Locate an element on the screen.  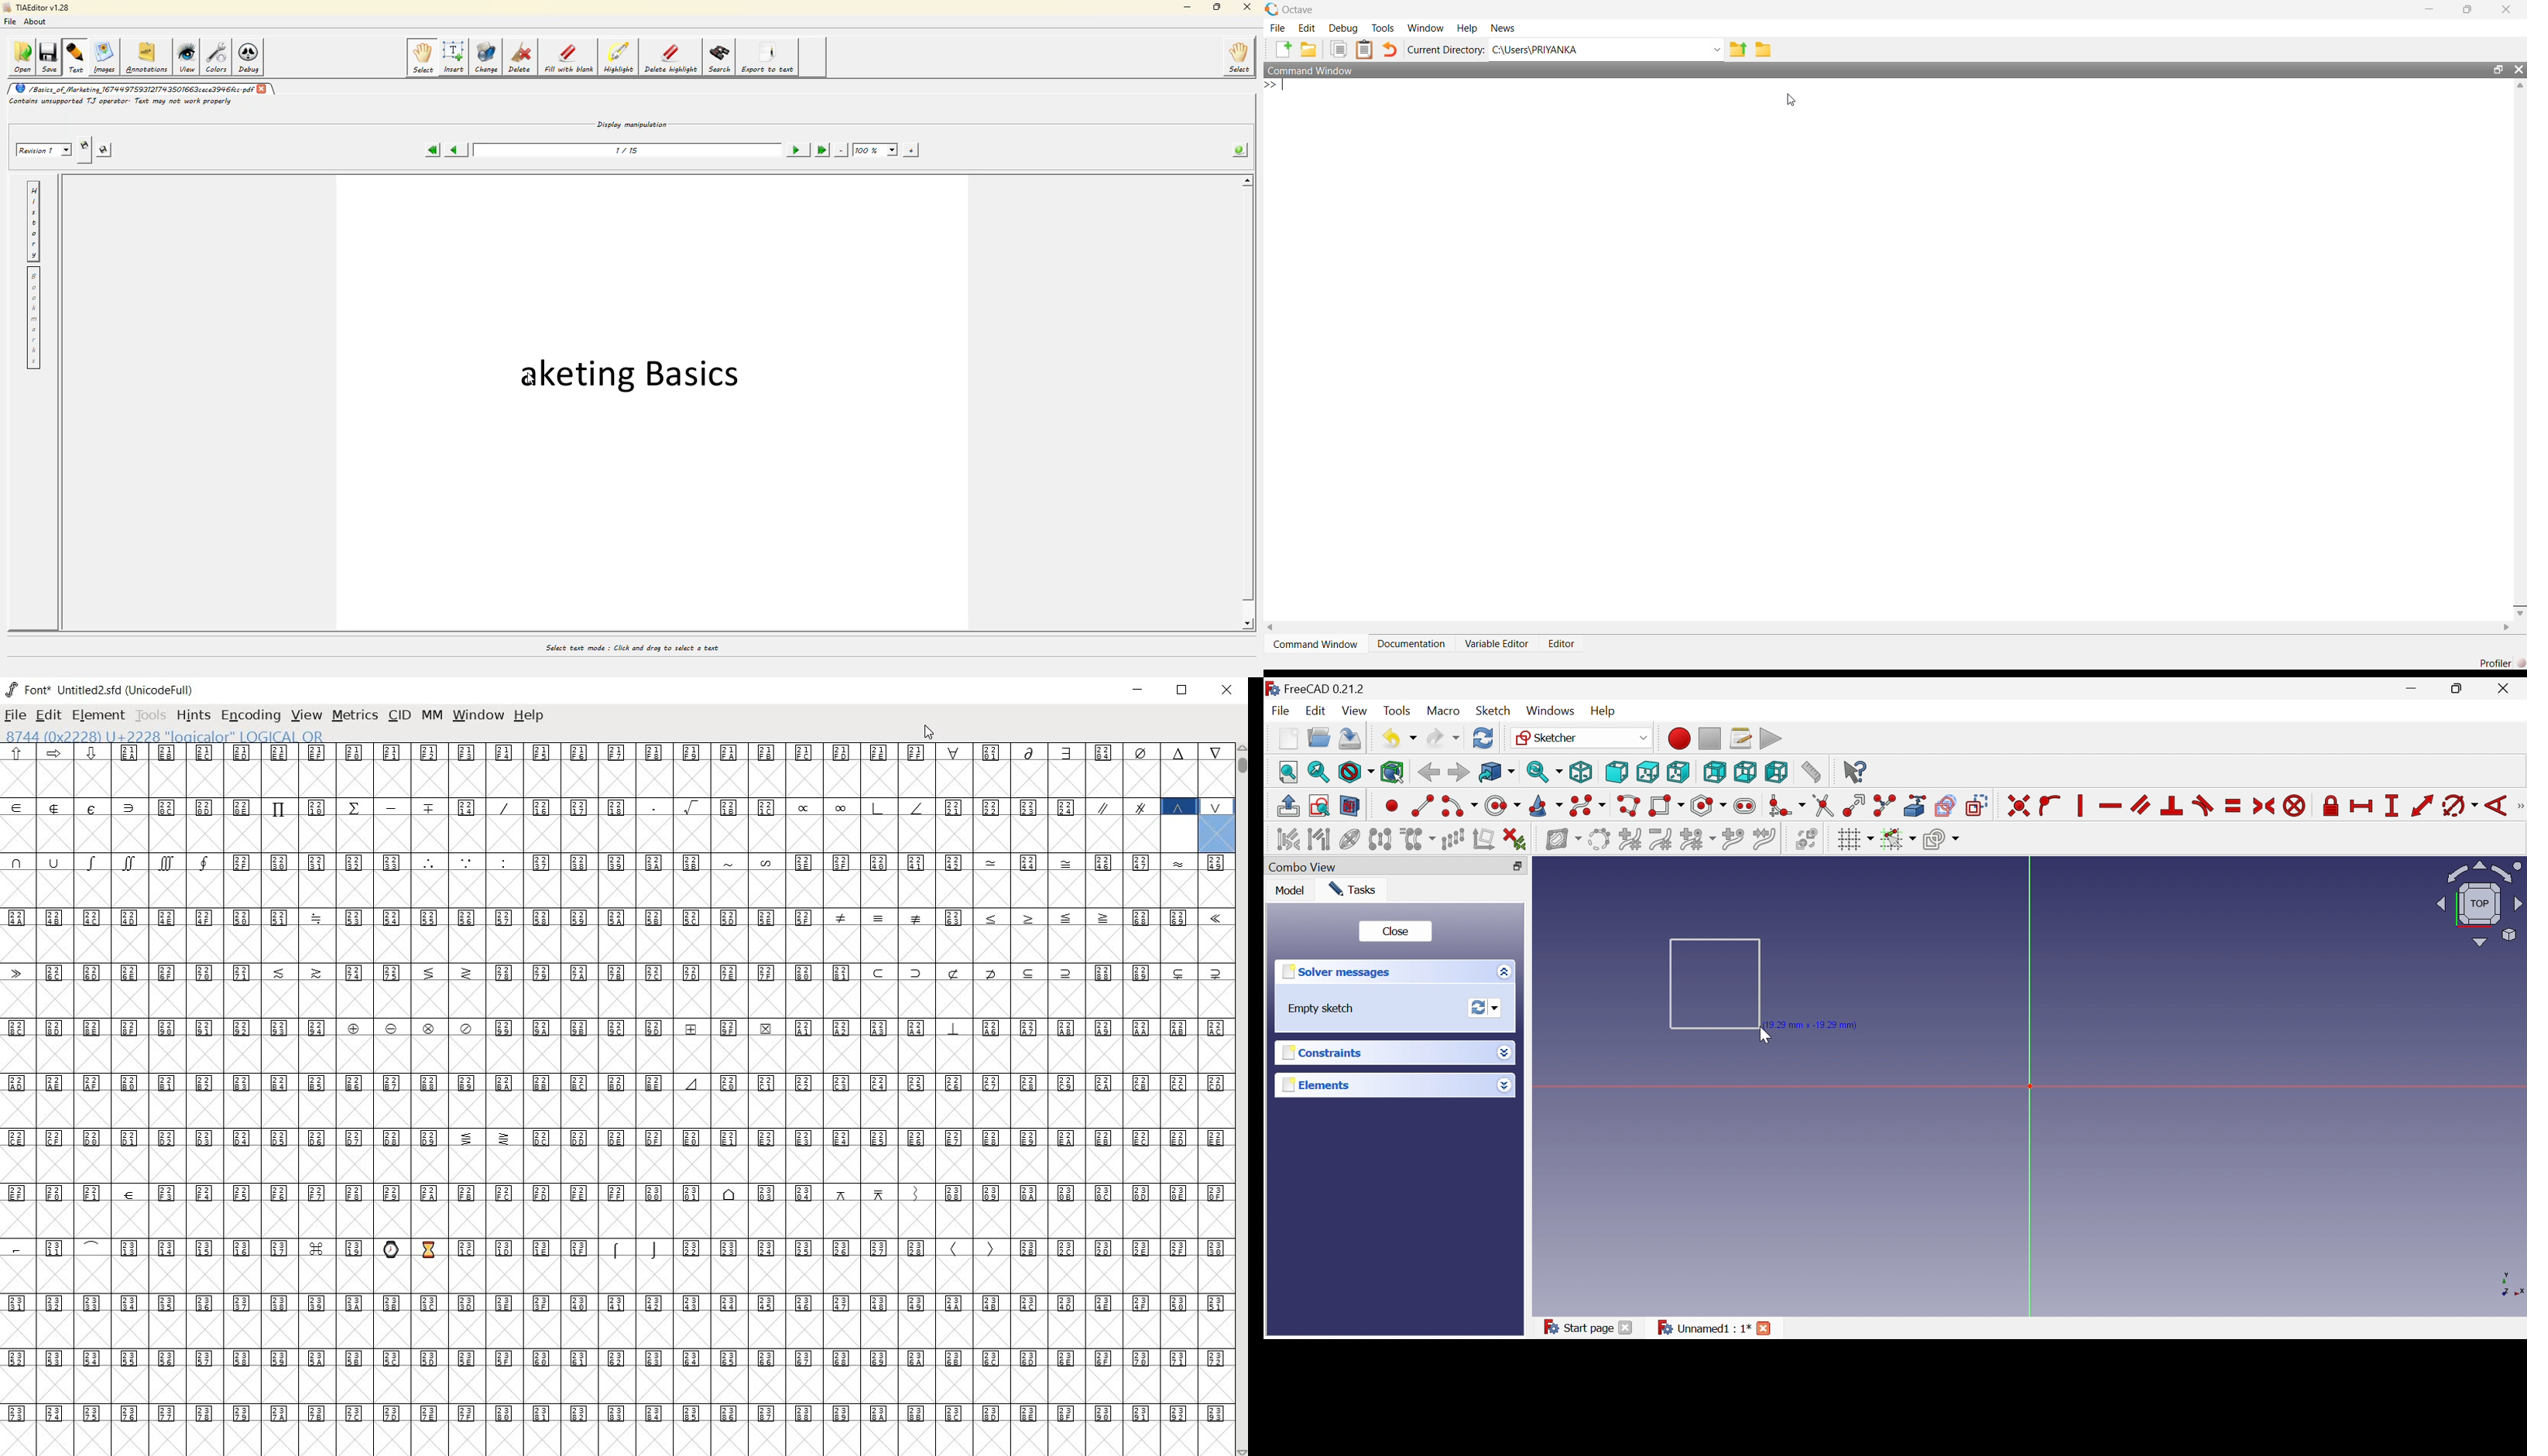
Undo is located at coordinates (1398, 738).